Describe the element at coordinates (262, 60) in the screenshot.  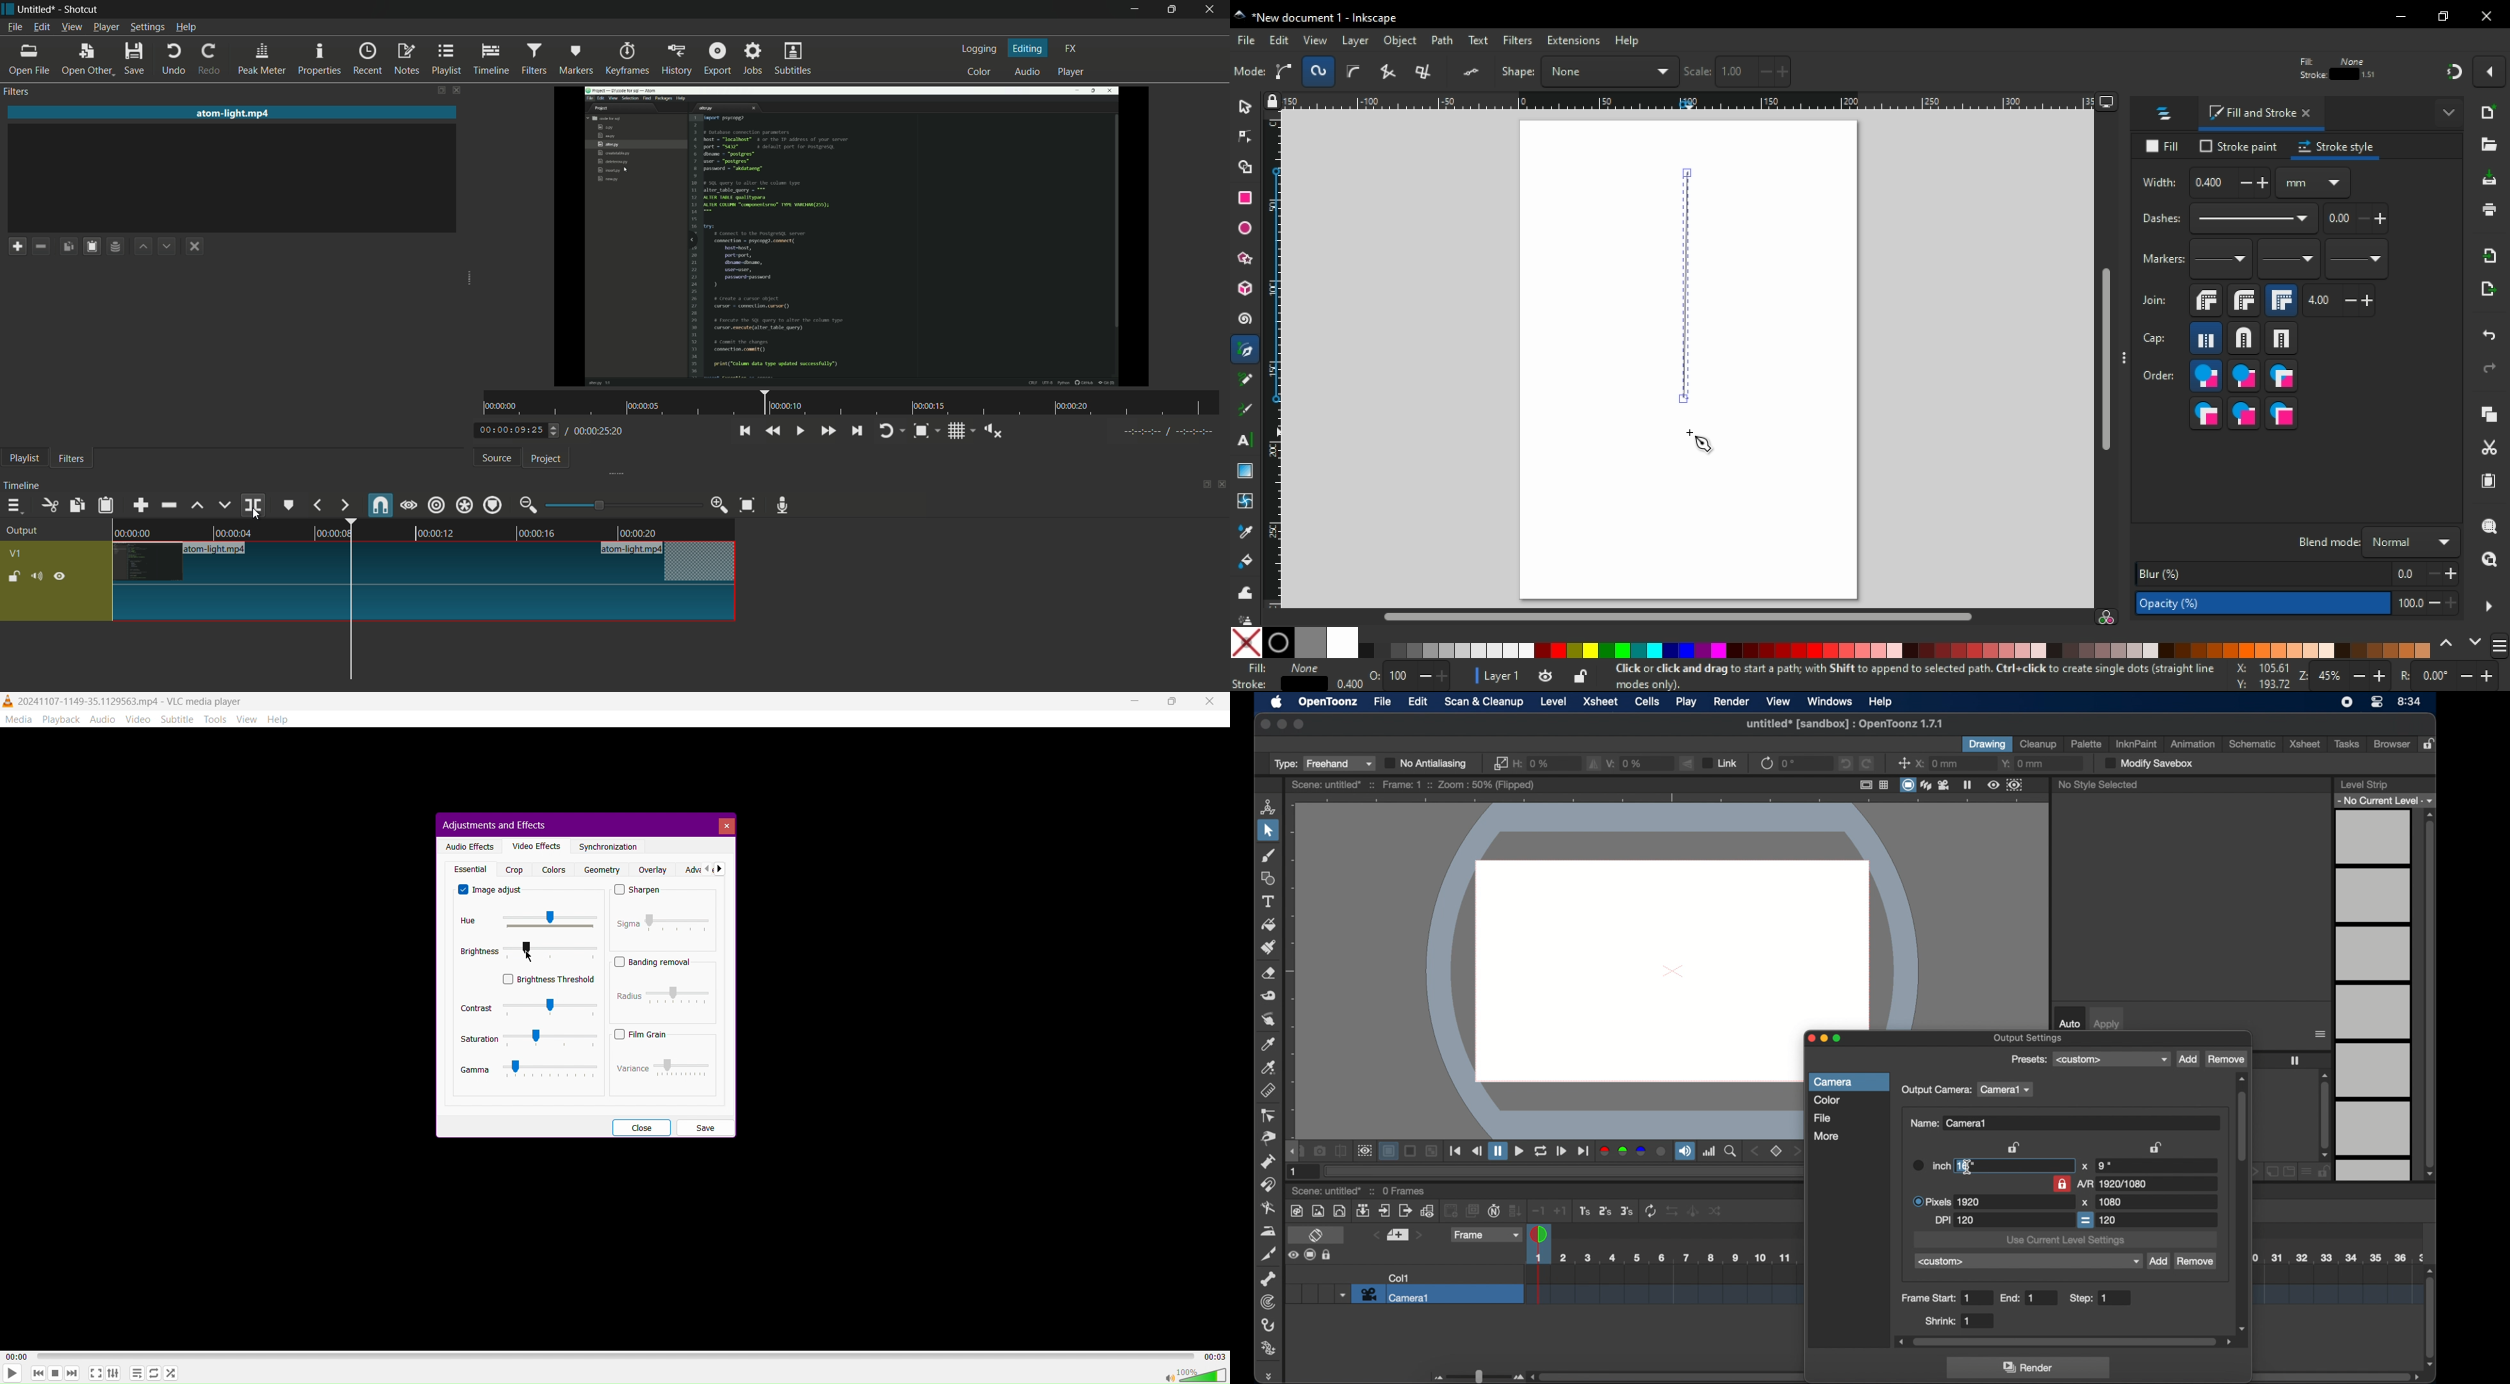
I see `peak meter` at that location.